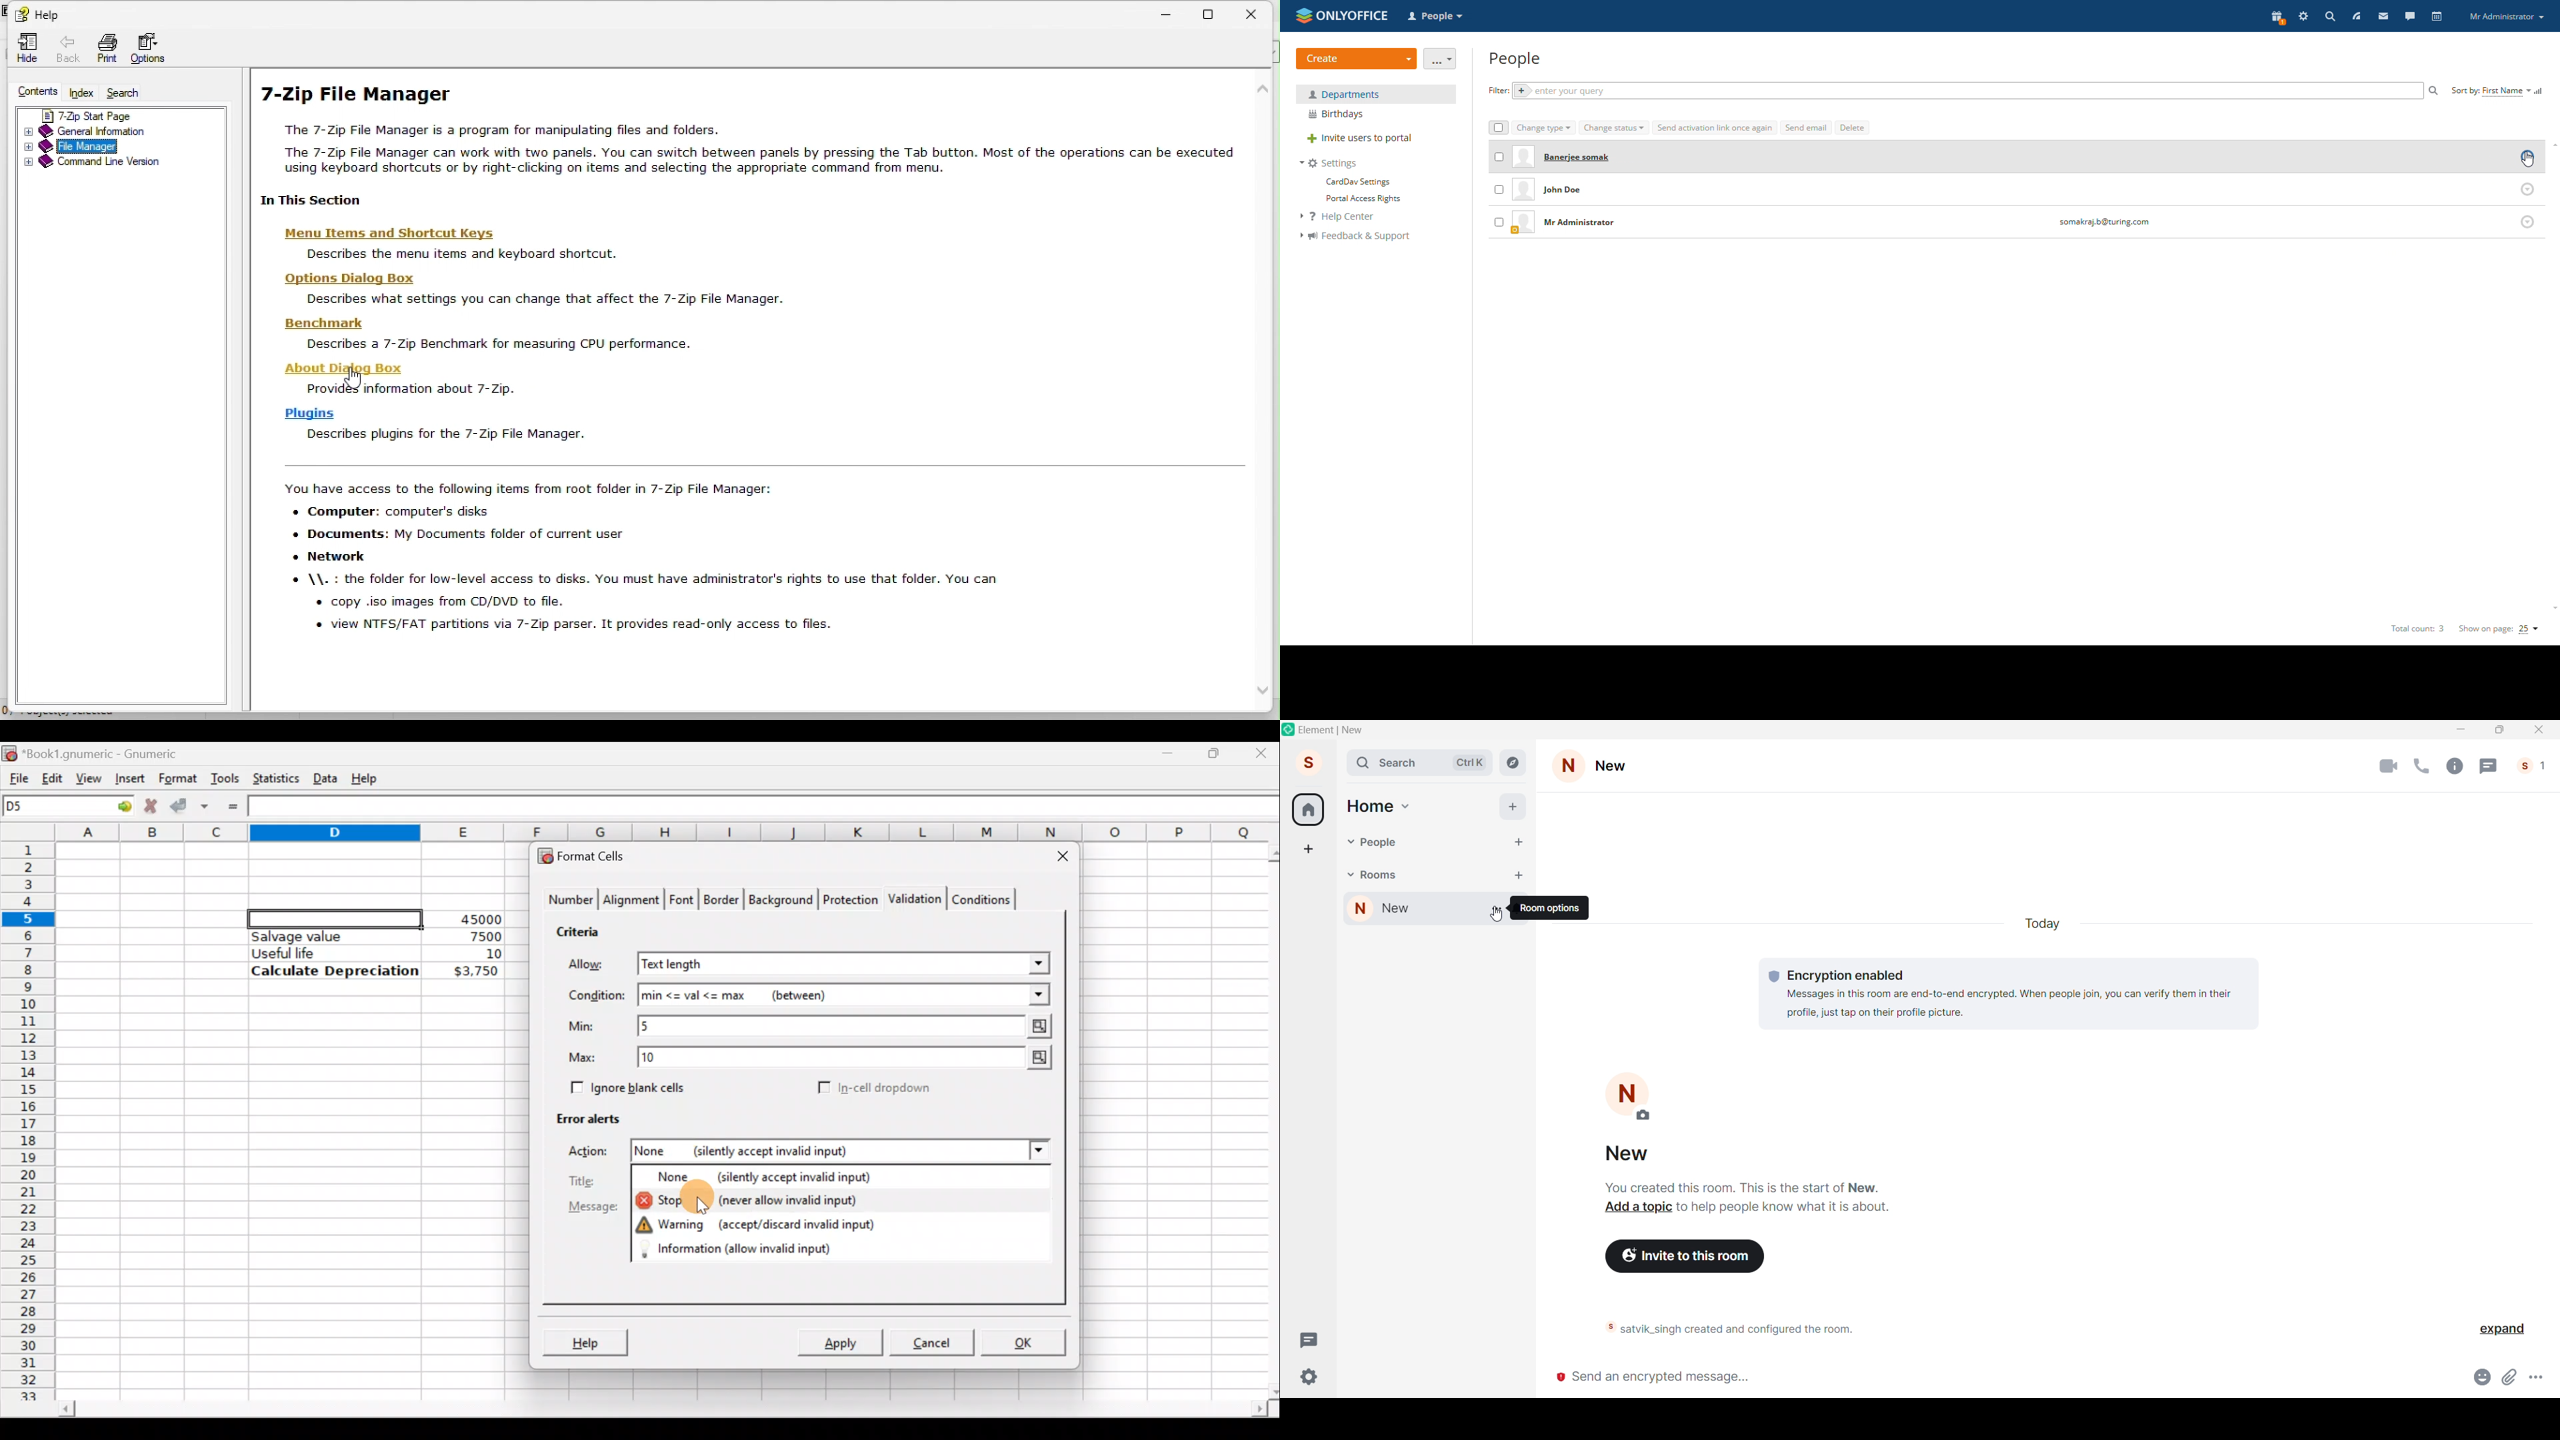 This screenshot has height=1456, width=2576. I want to click on Cursor, so click(1495, 919).